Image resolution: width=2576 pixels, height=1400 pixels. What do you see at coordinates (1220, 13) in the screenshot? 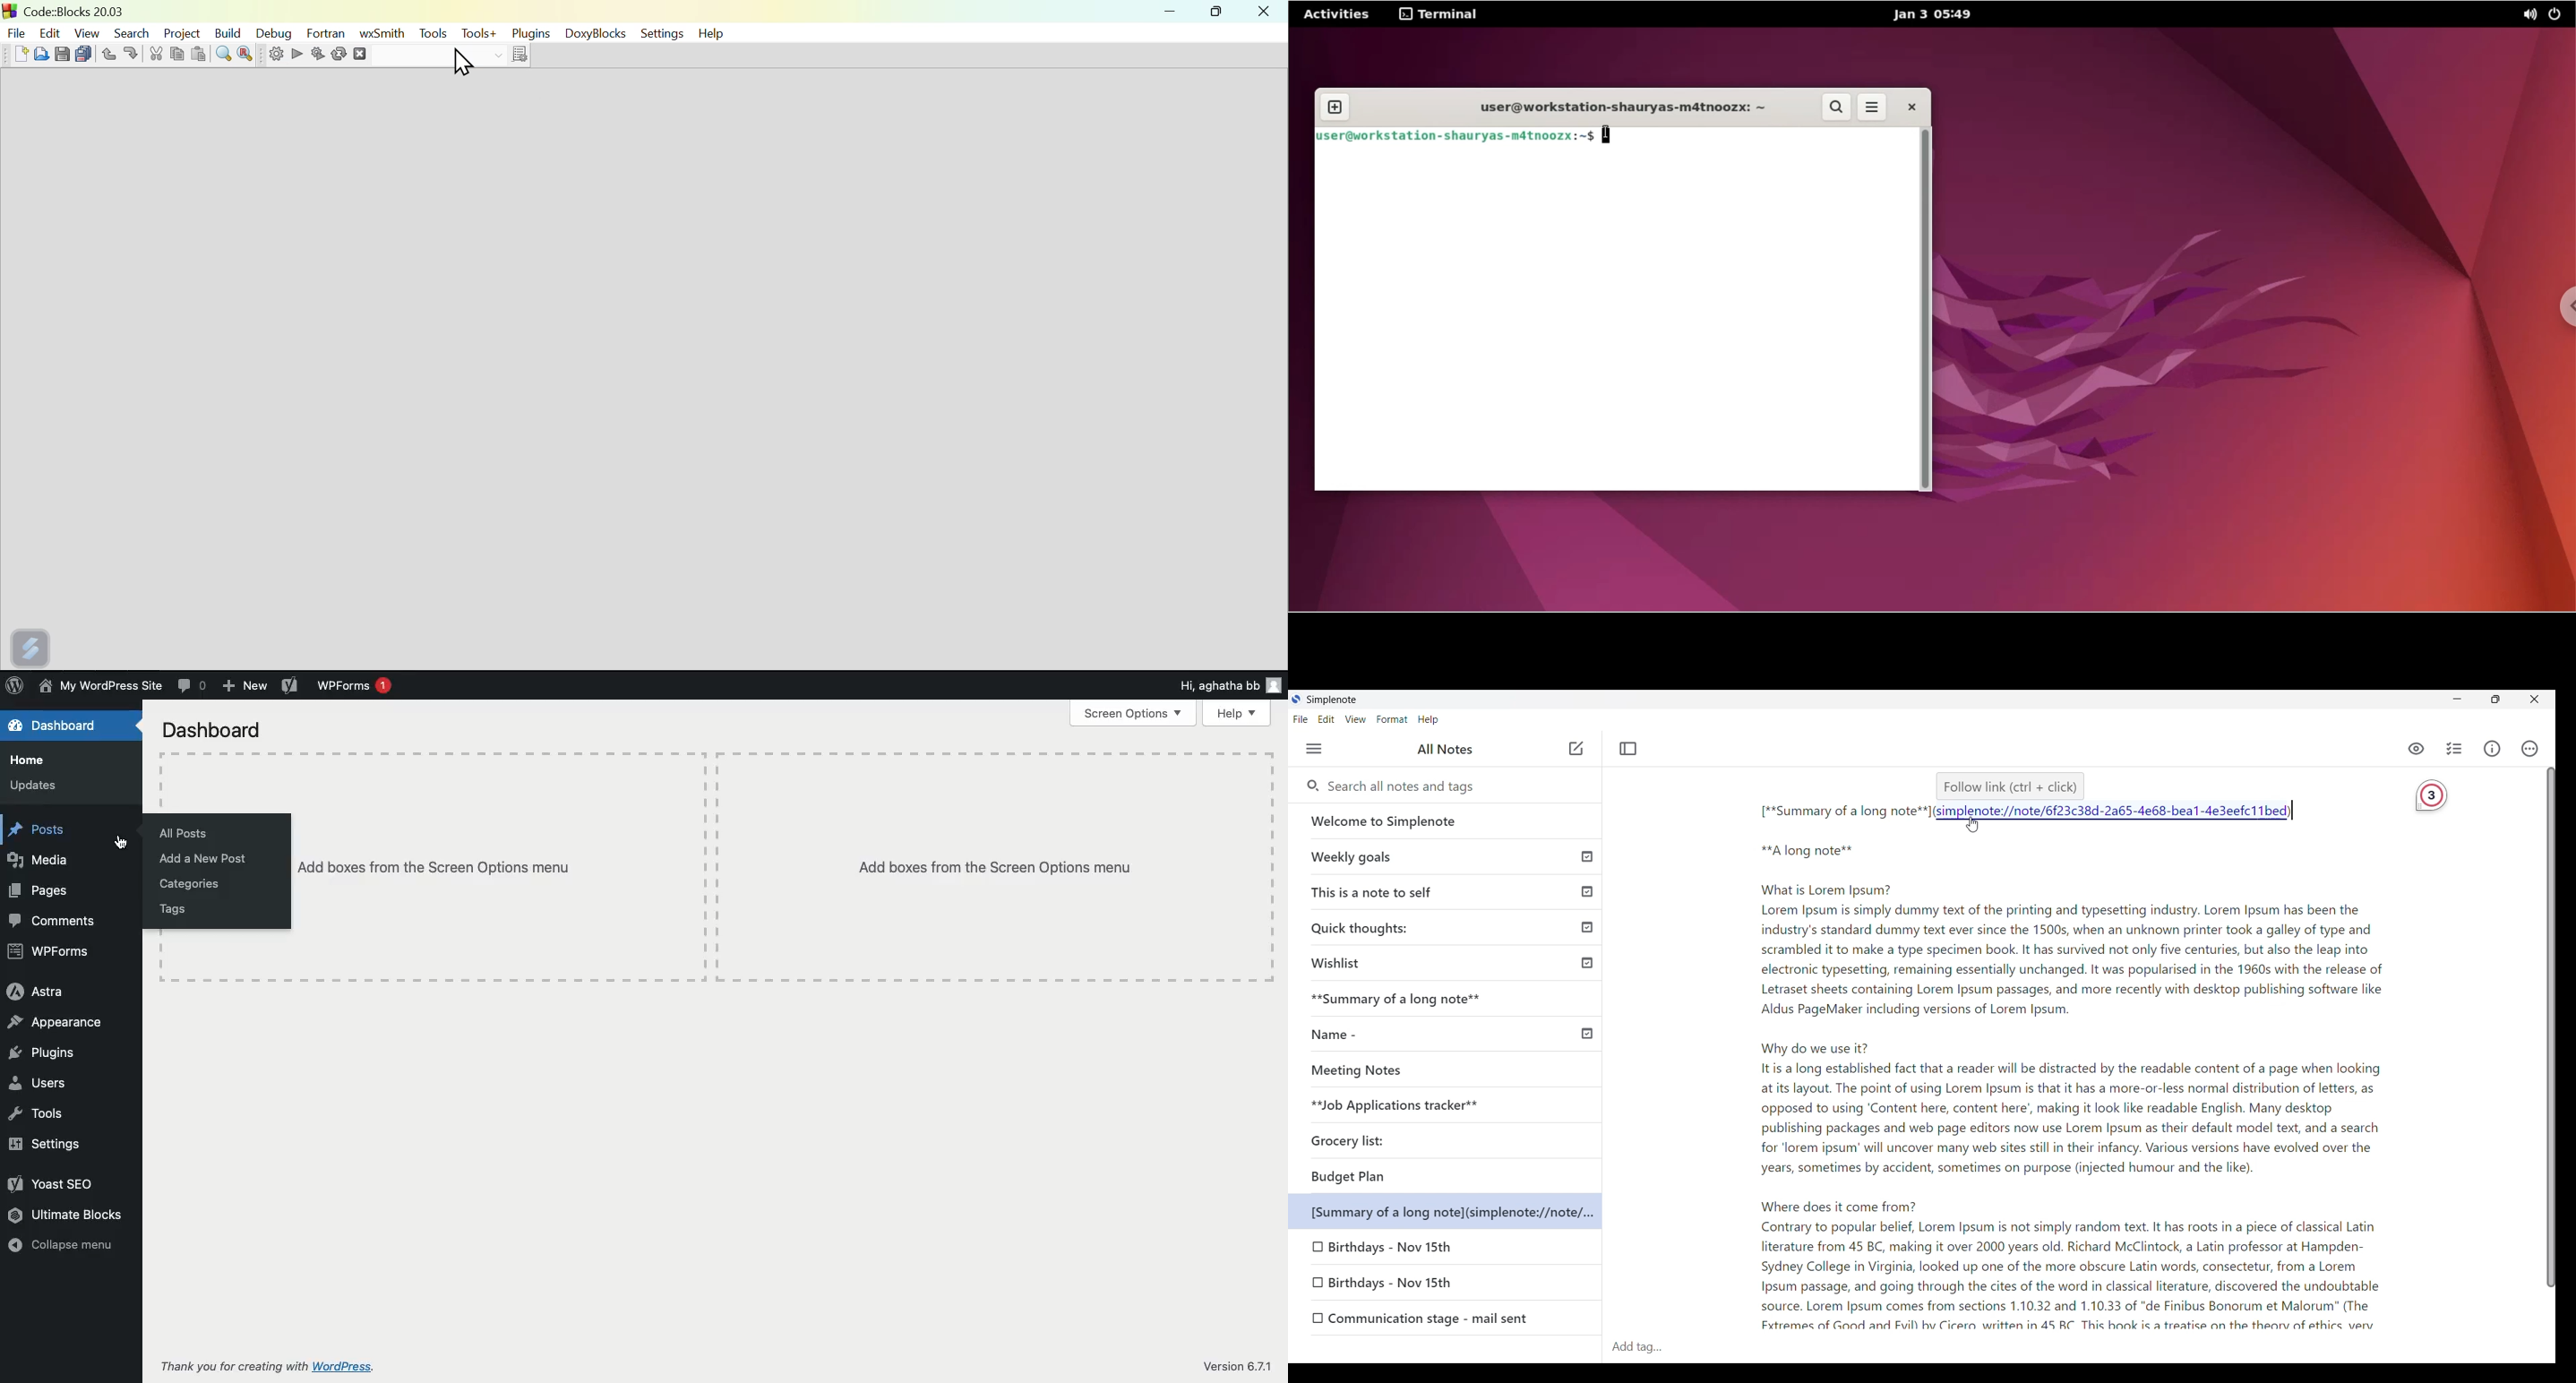
I see `maximise` at bounding box center [1220, 13].